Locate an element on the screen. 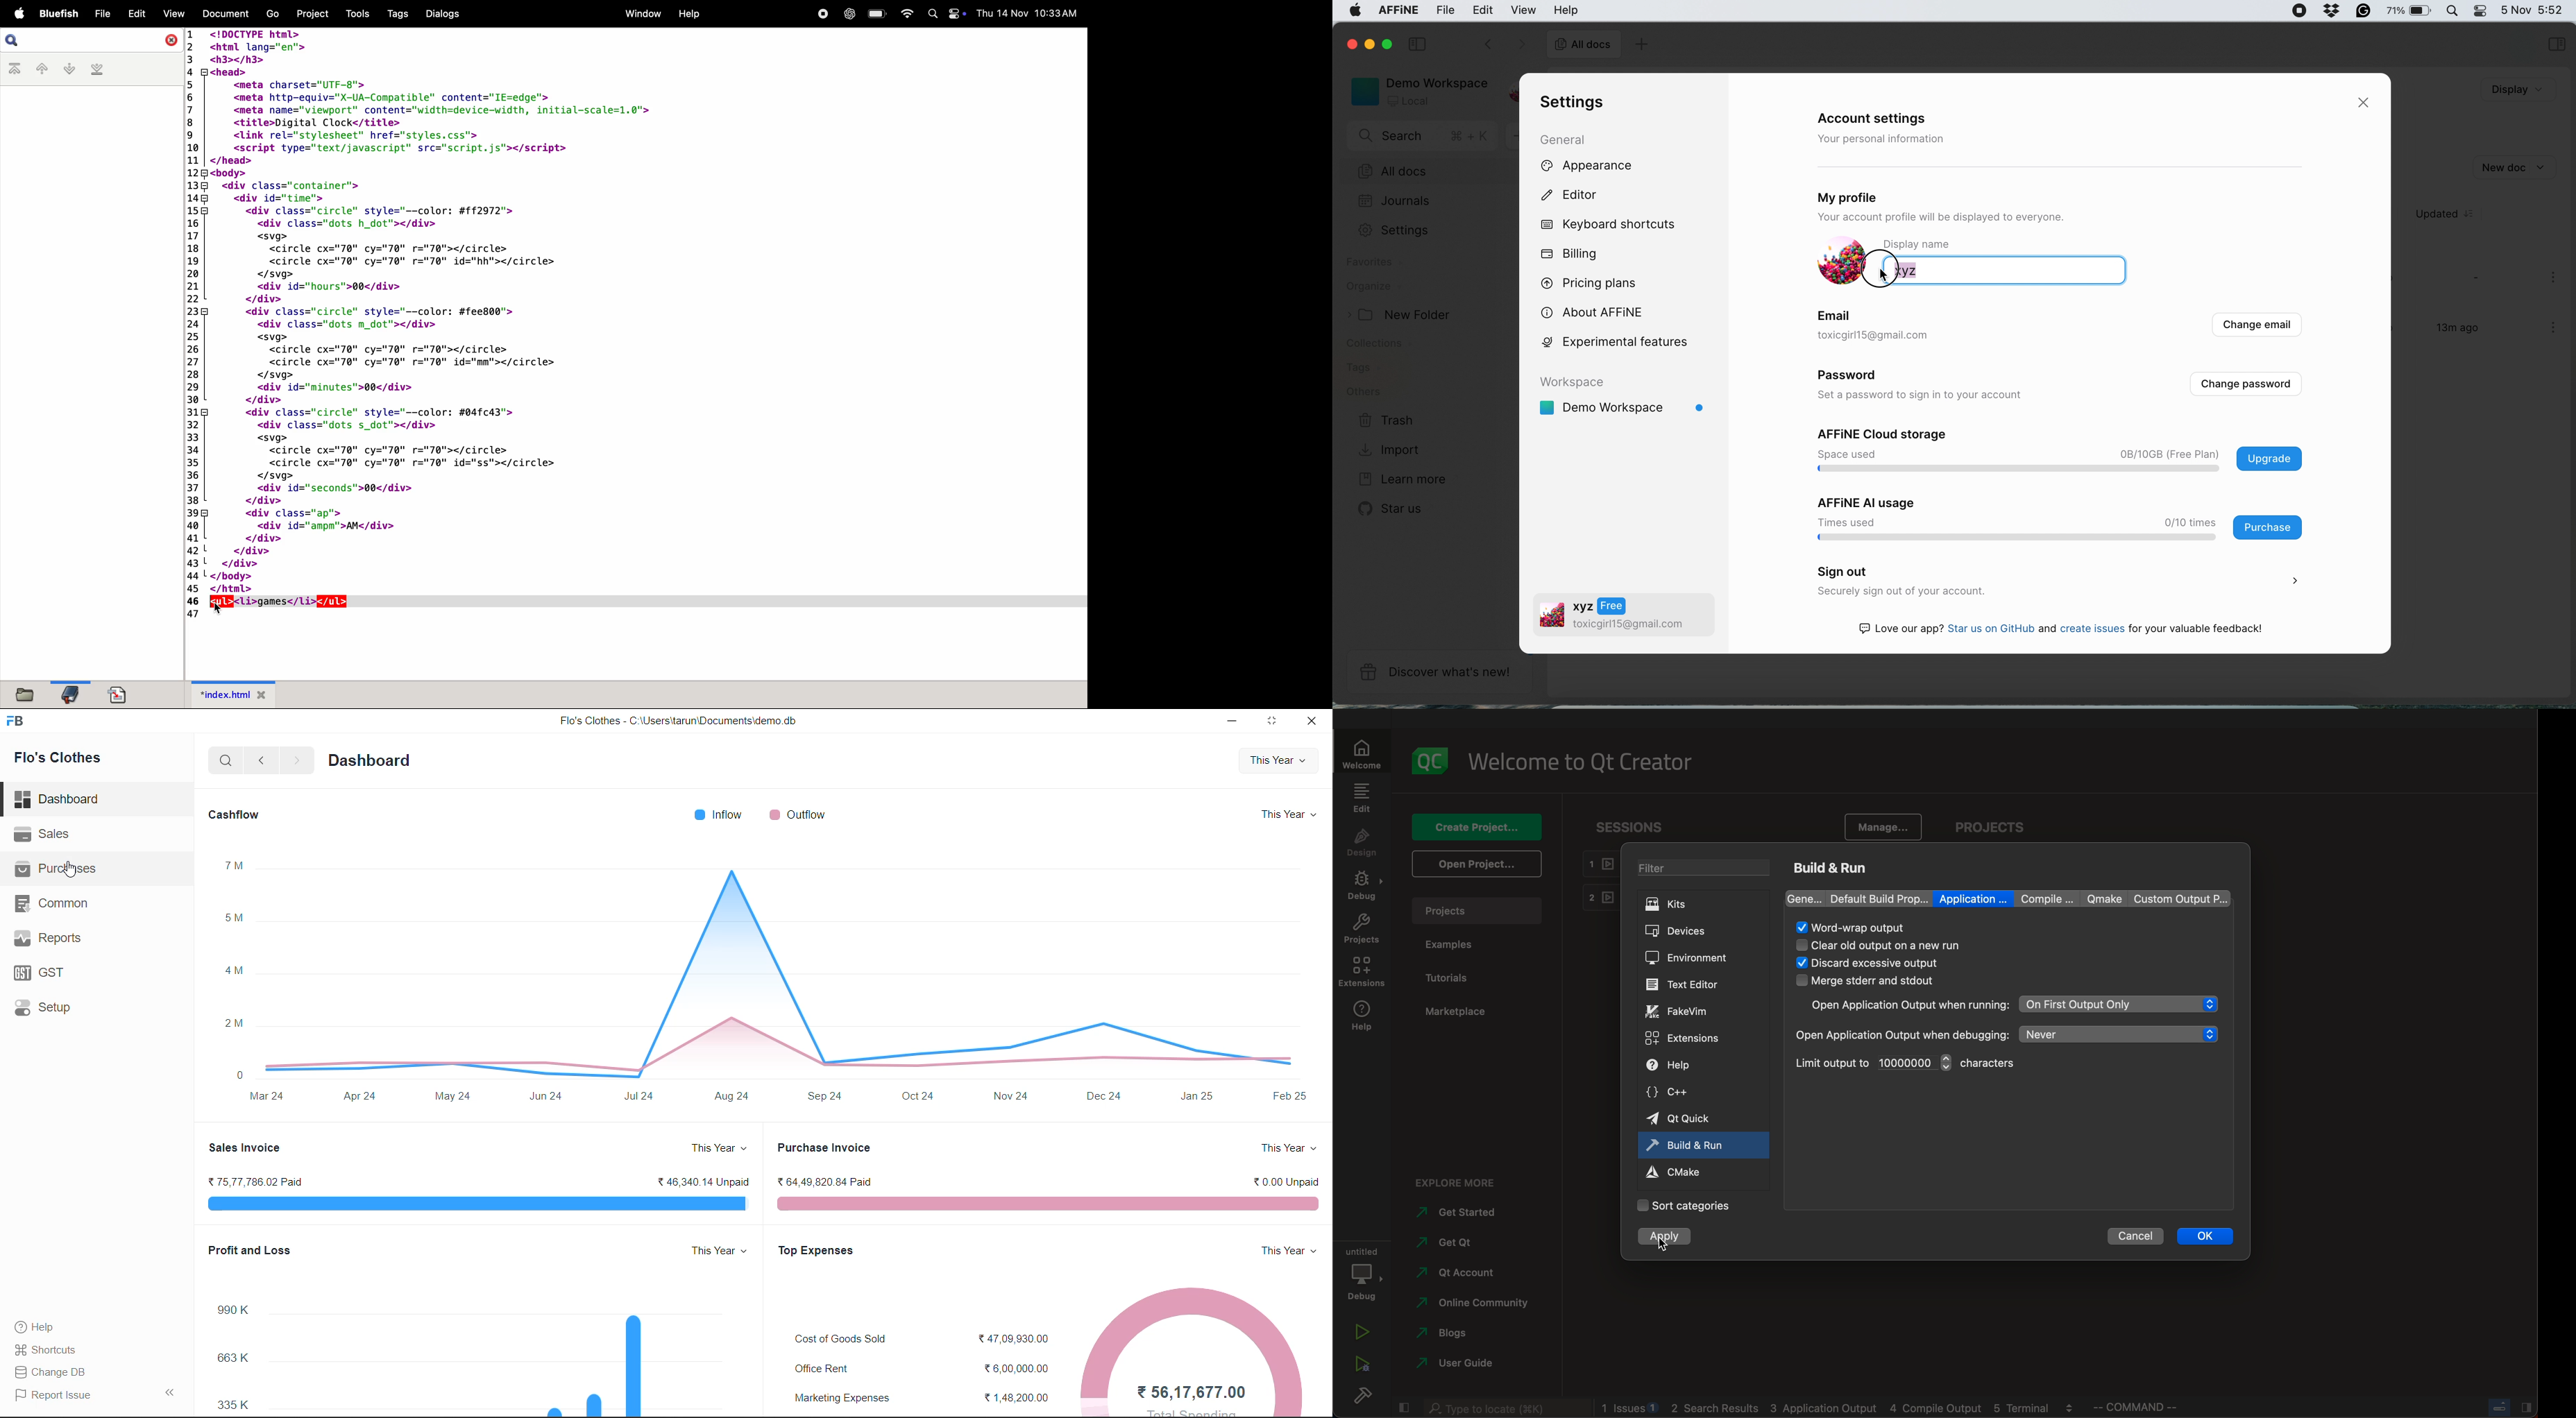  Sep 24 is located at coordinates (829, 1097).